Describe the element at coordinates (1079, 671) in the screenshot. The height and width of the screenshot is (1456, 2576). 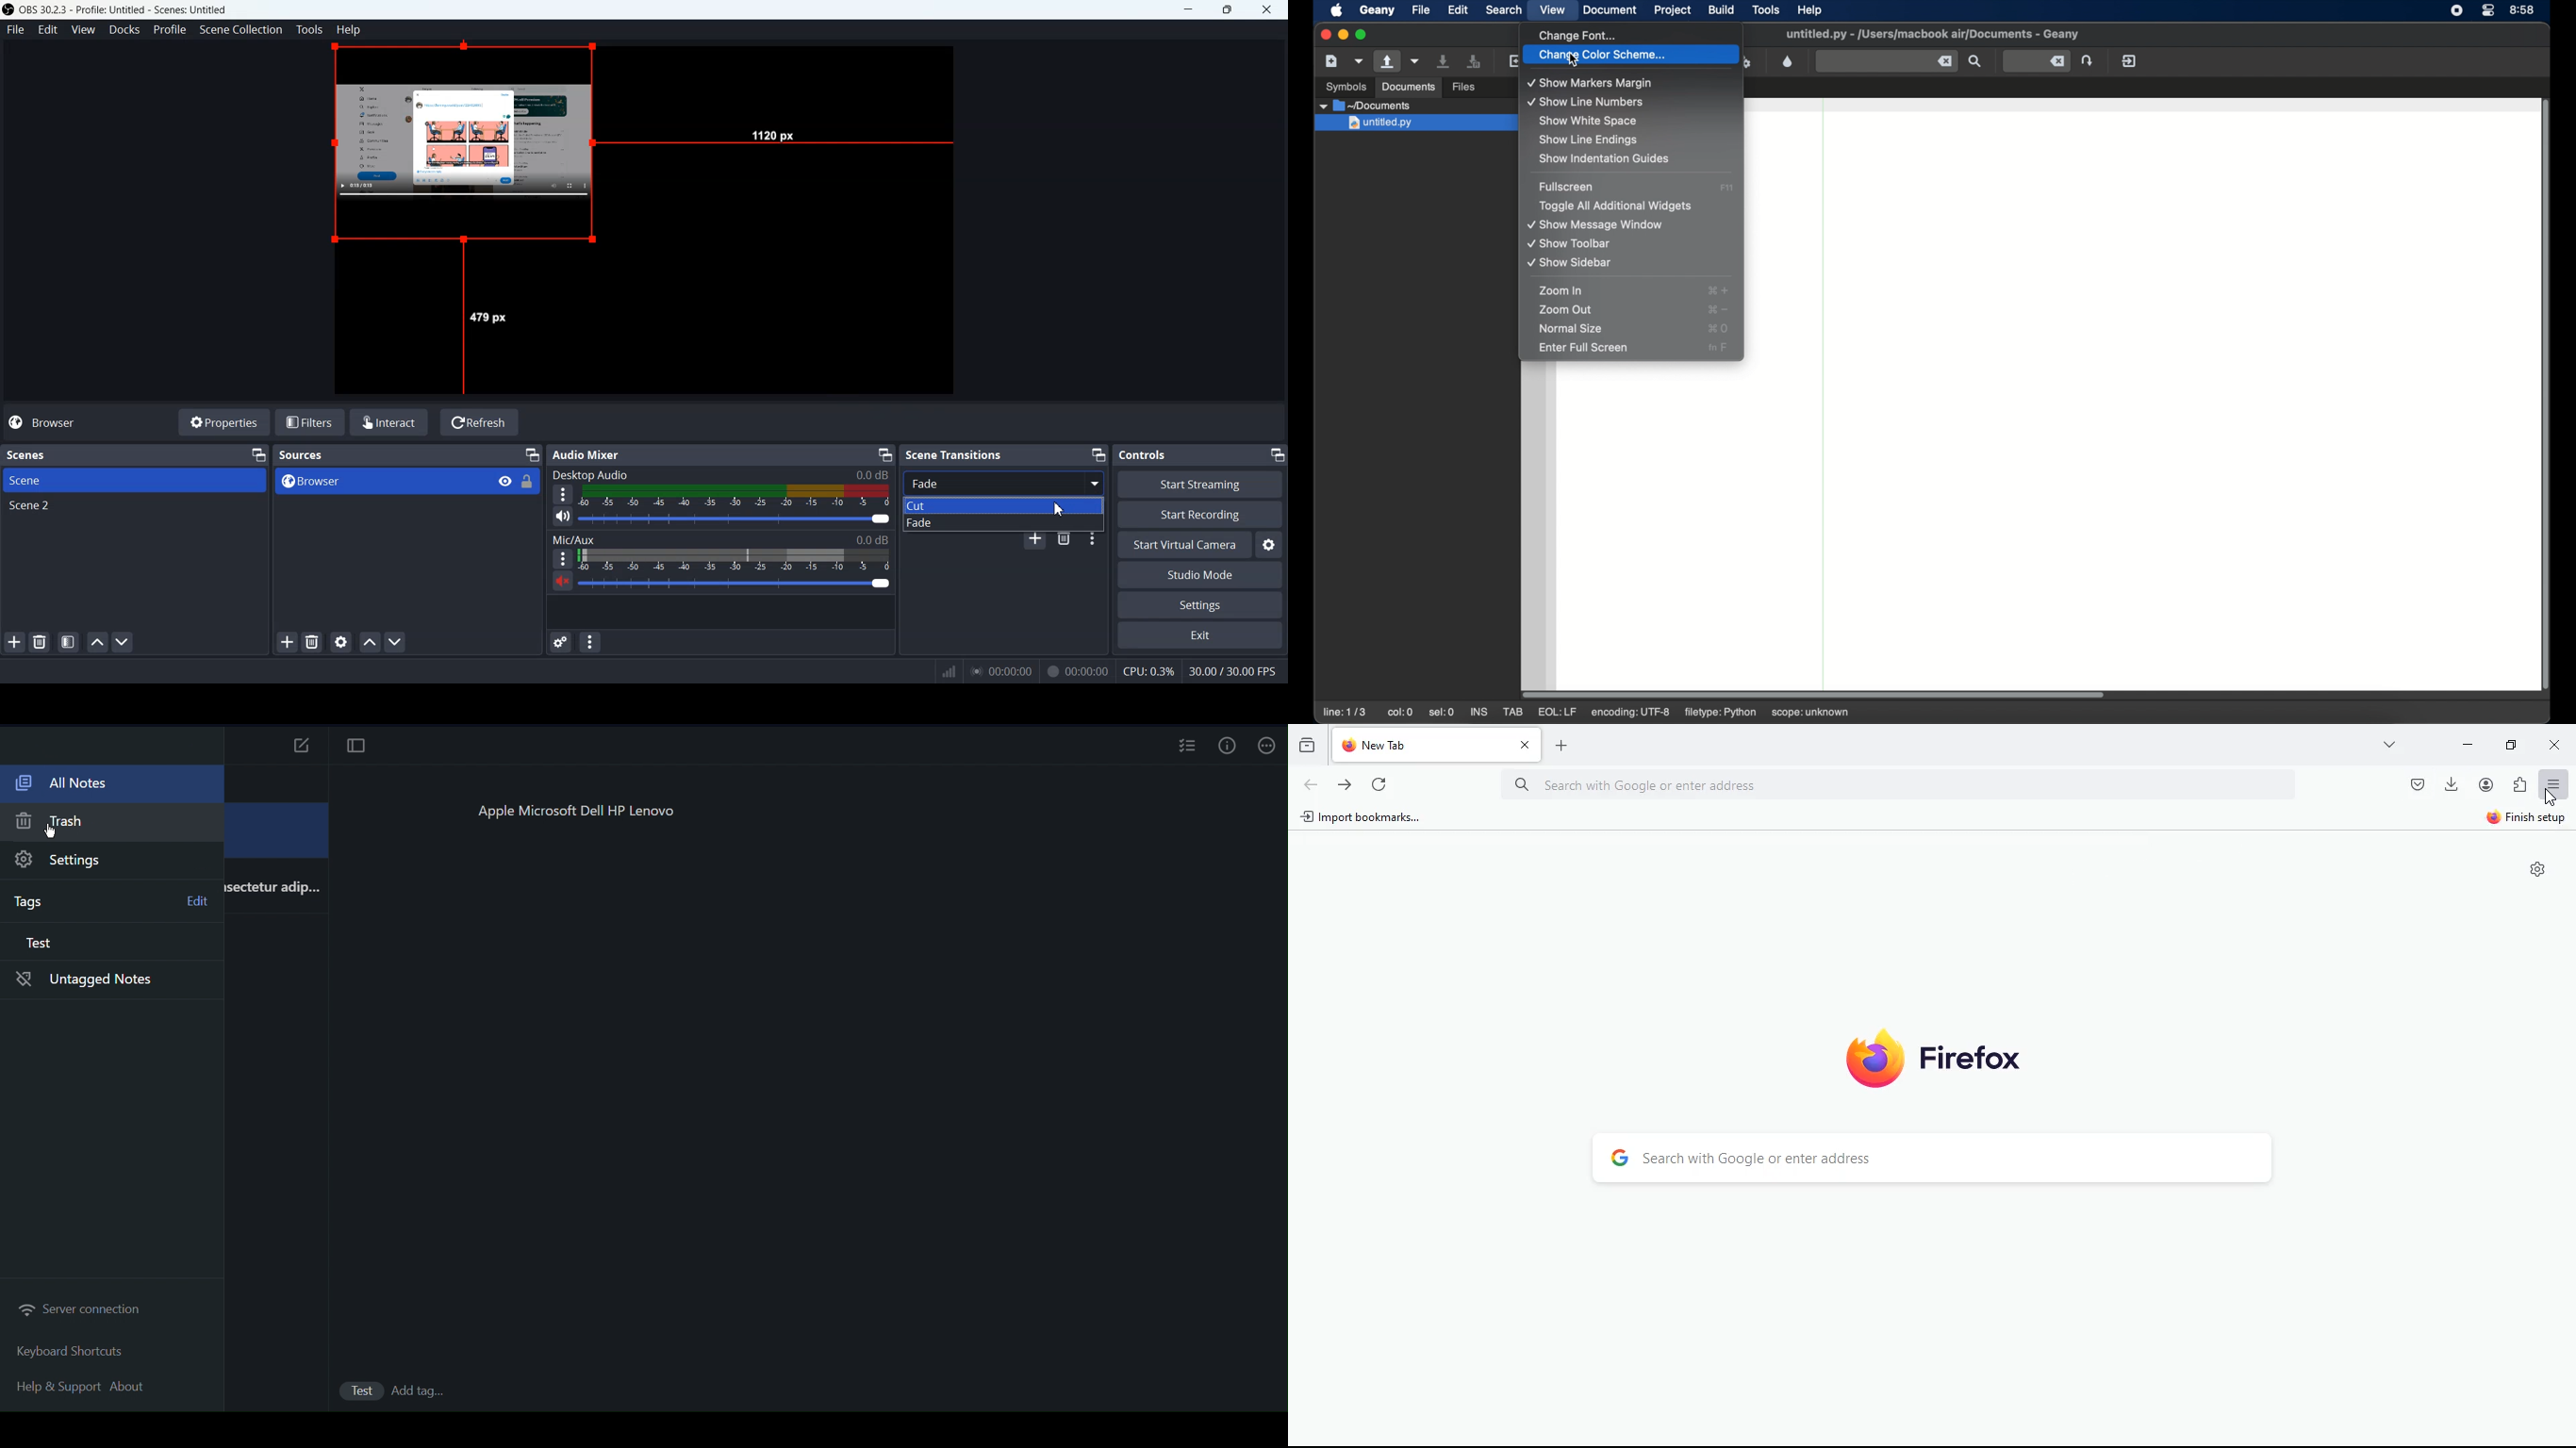
I see `` at that location.